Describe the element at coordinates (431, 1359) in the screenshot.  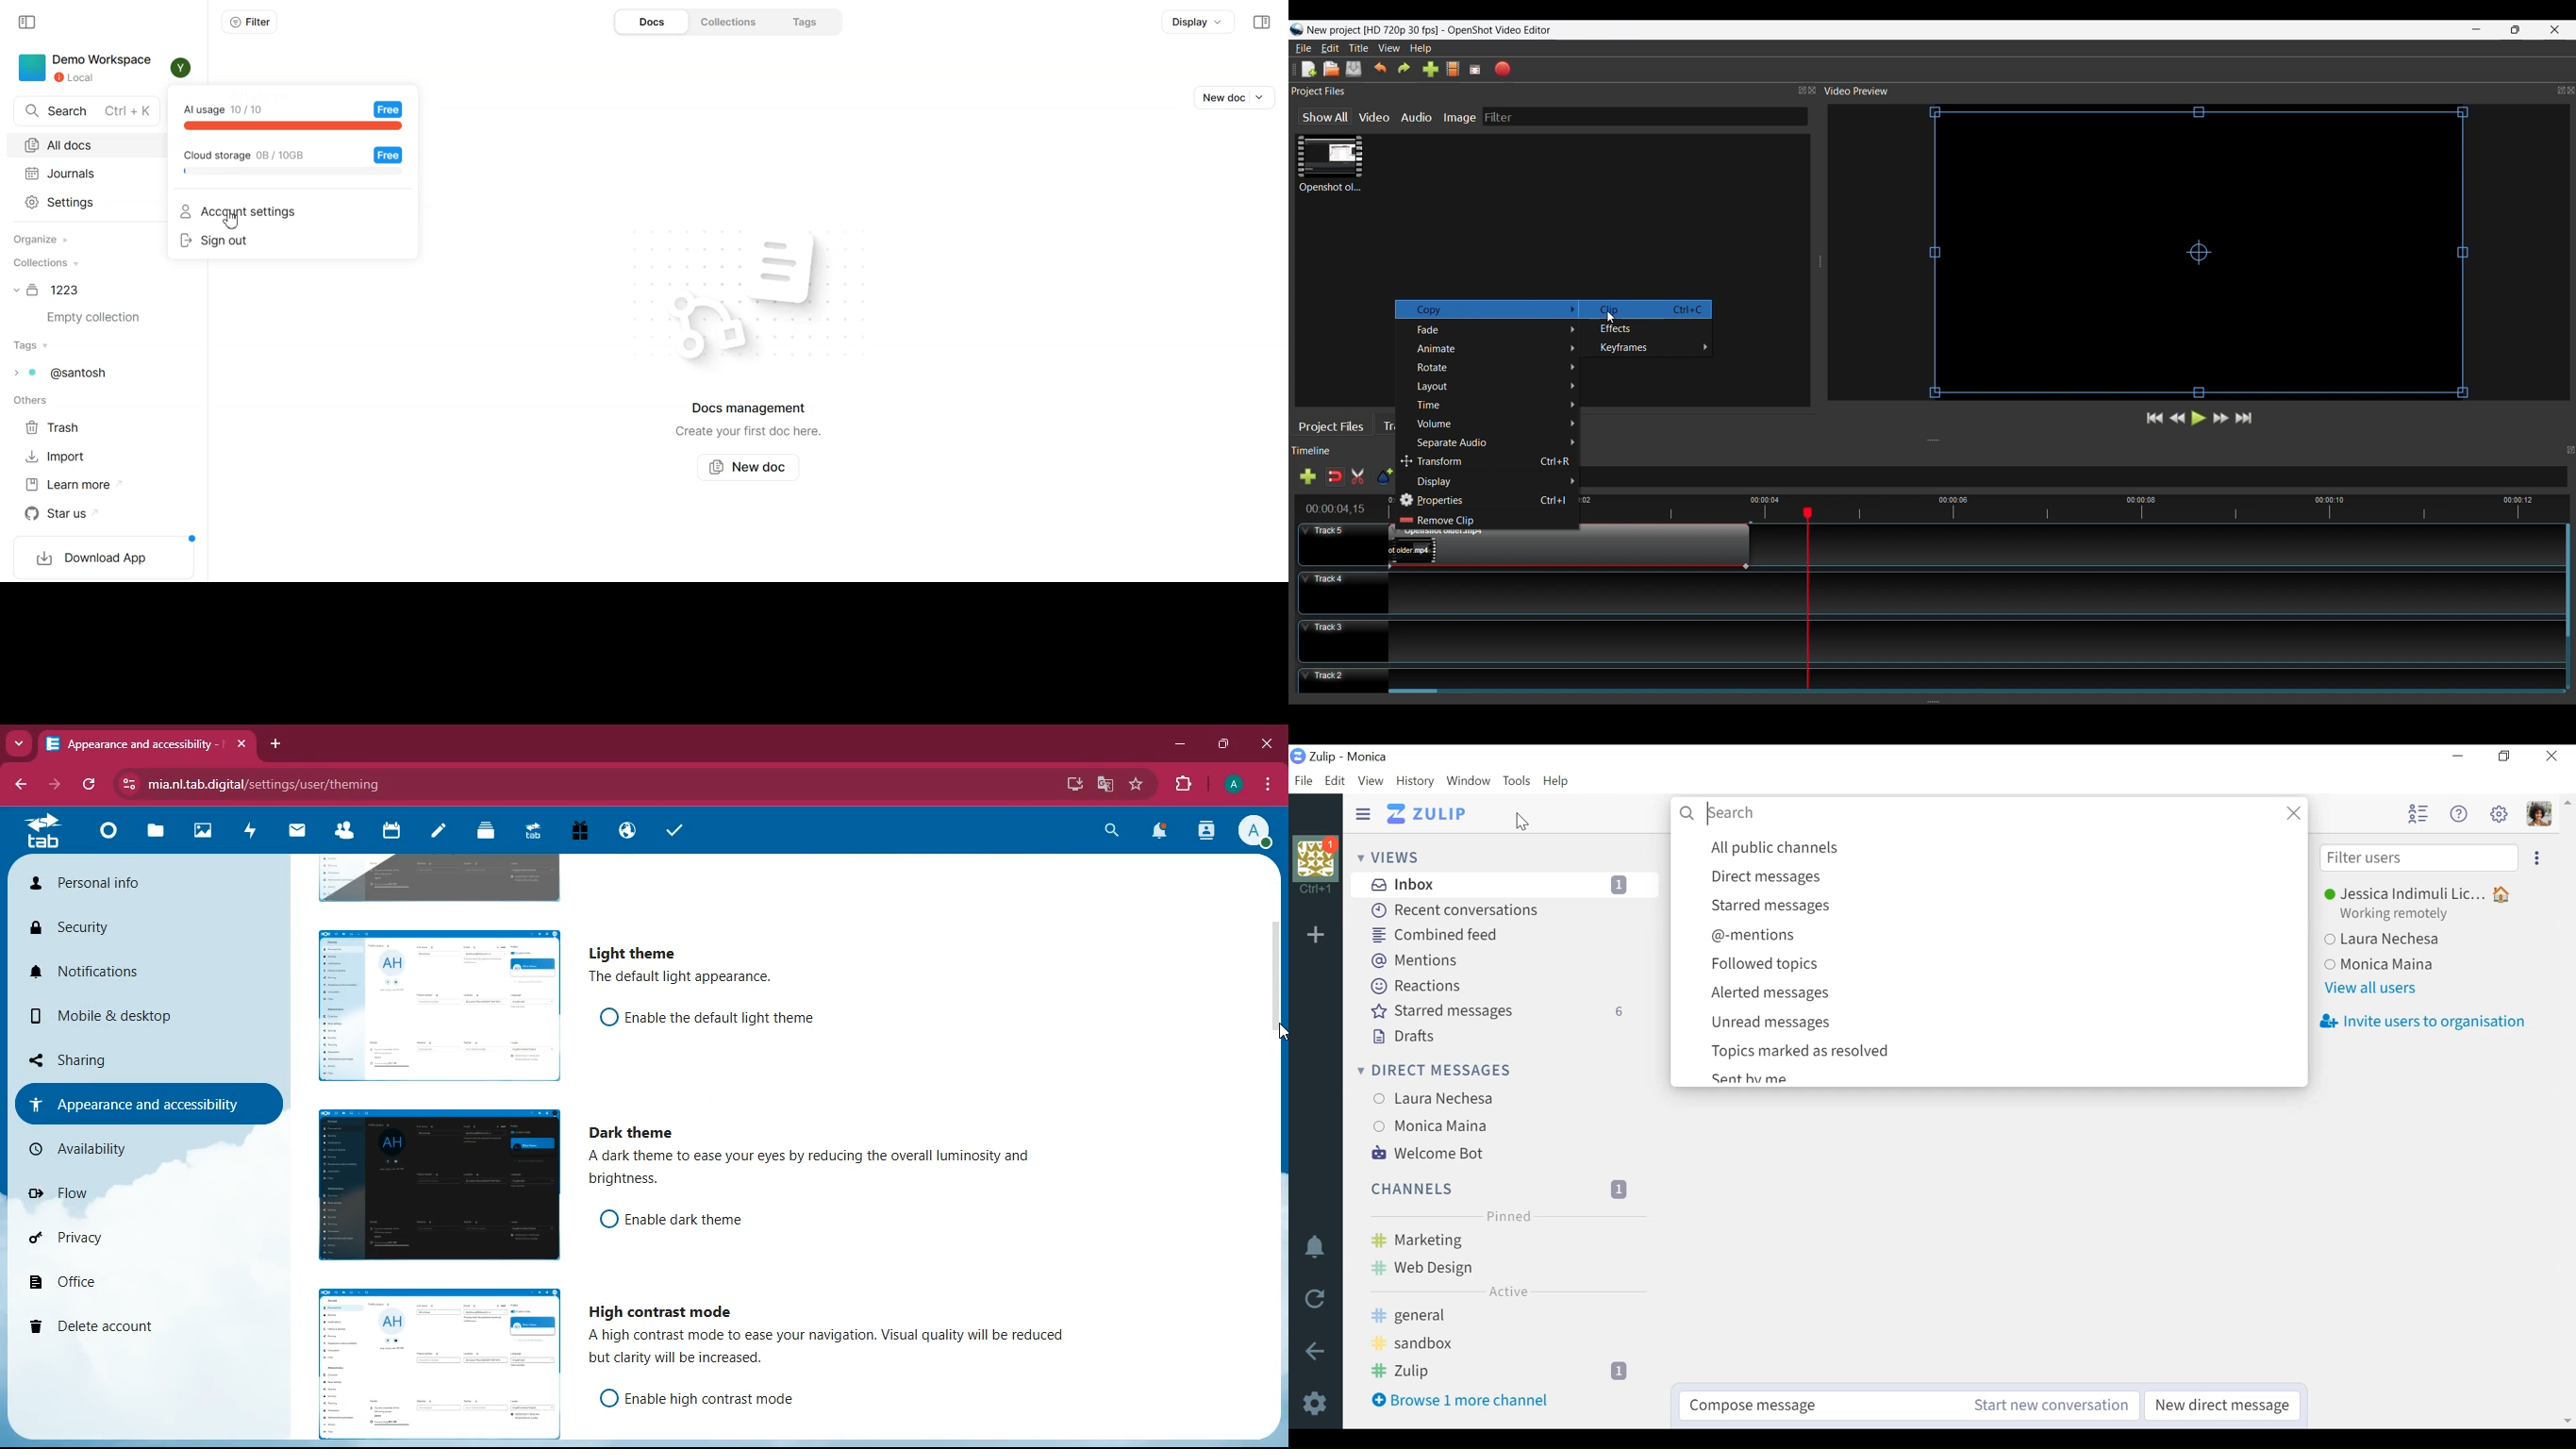
I see `image` at that location.